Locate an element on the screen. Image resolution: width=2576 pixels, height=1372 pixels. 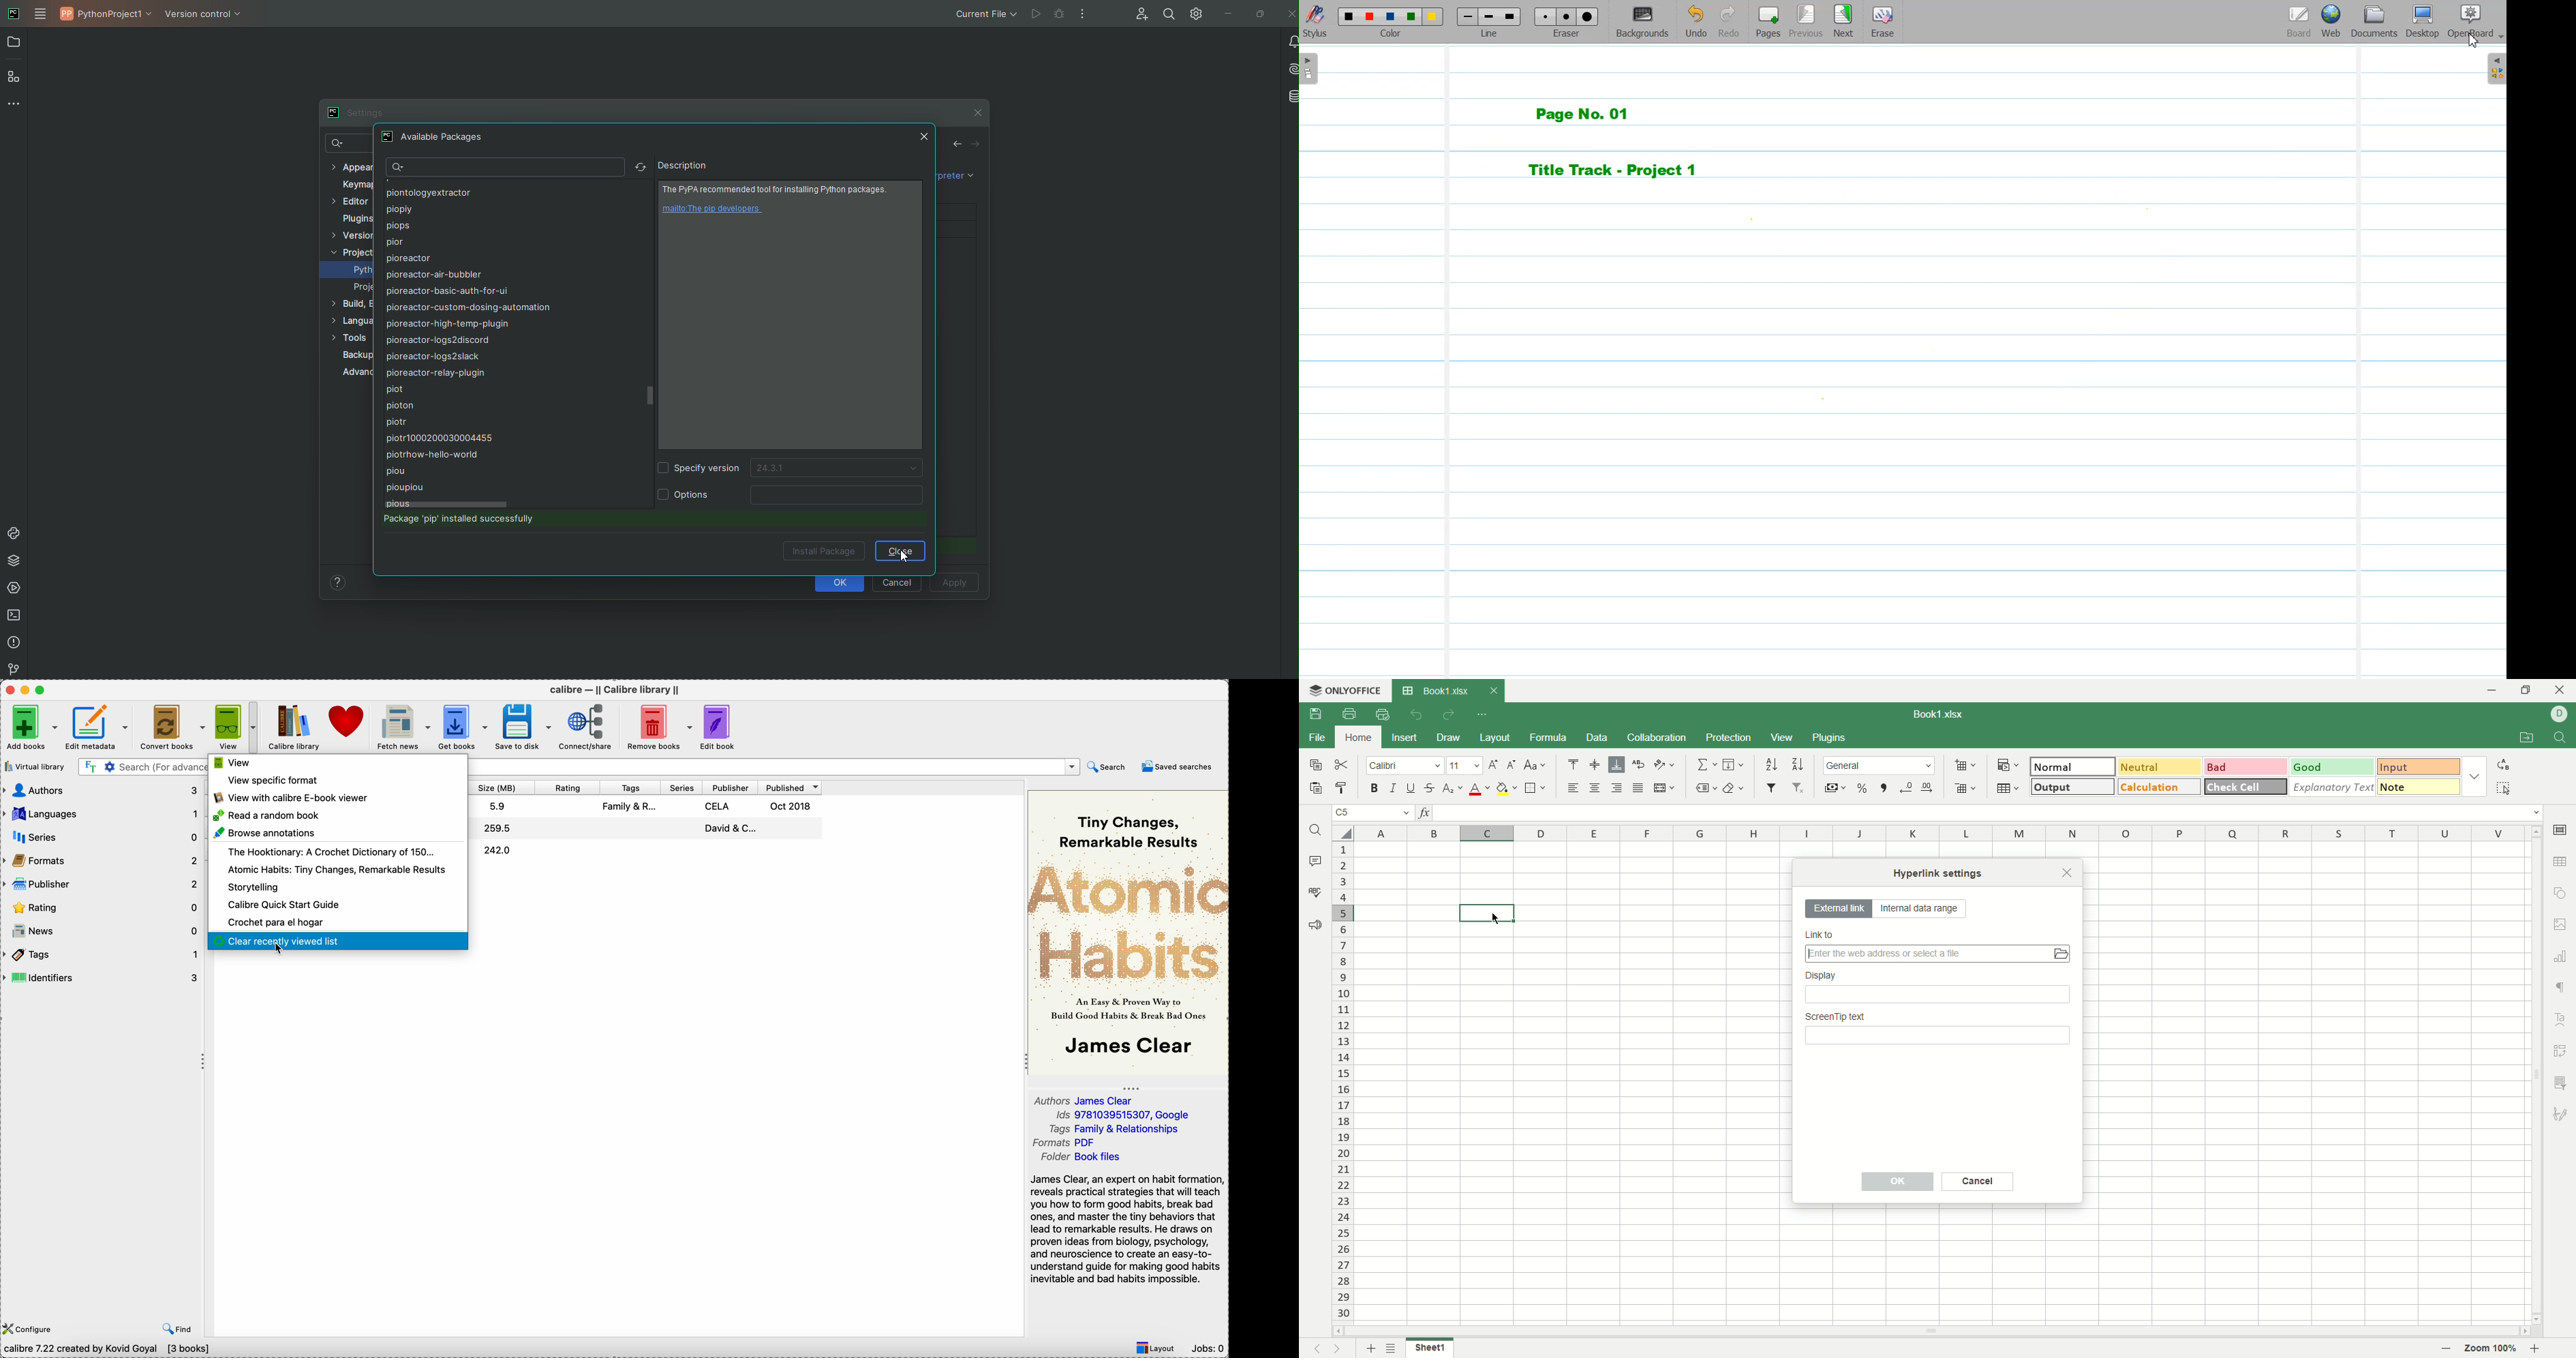
quick print is located at coordinates (1381, 714).